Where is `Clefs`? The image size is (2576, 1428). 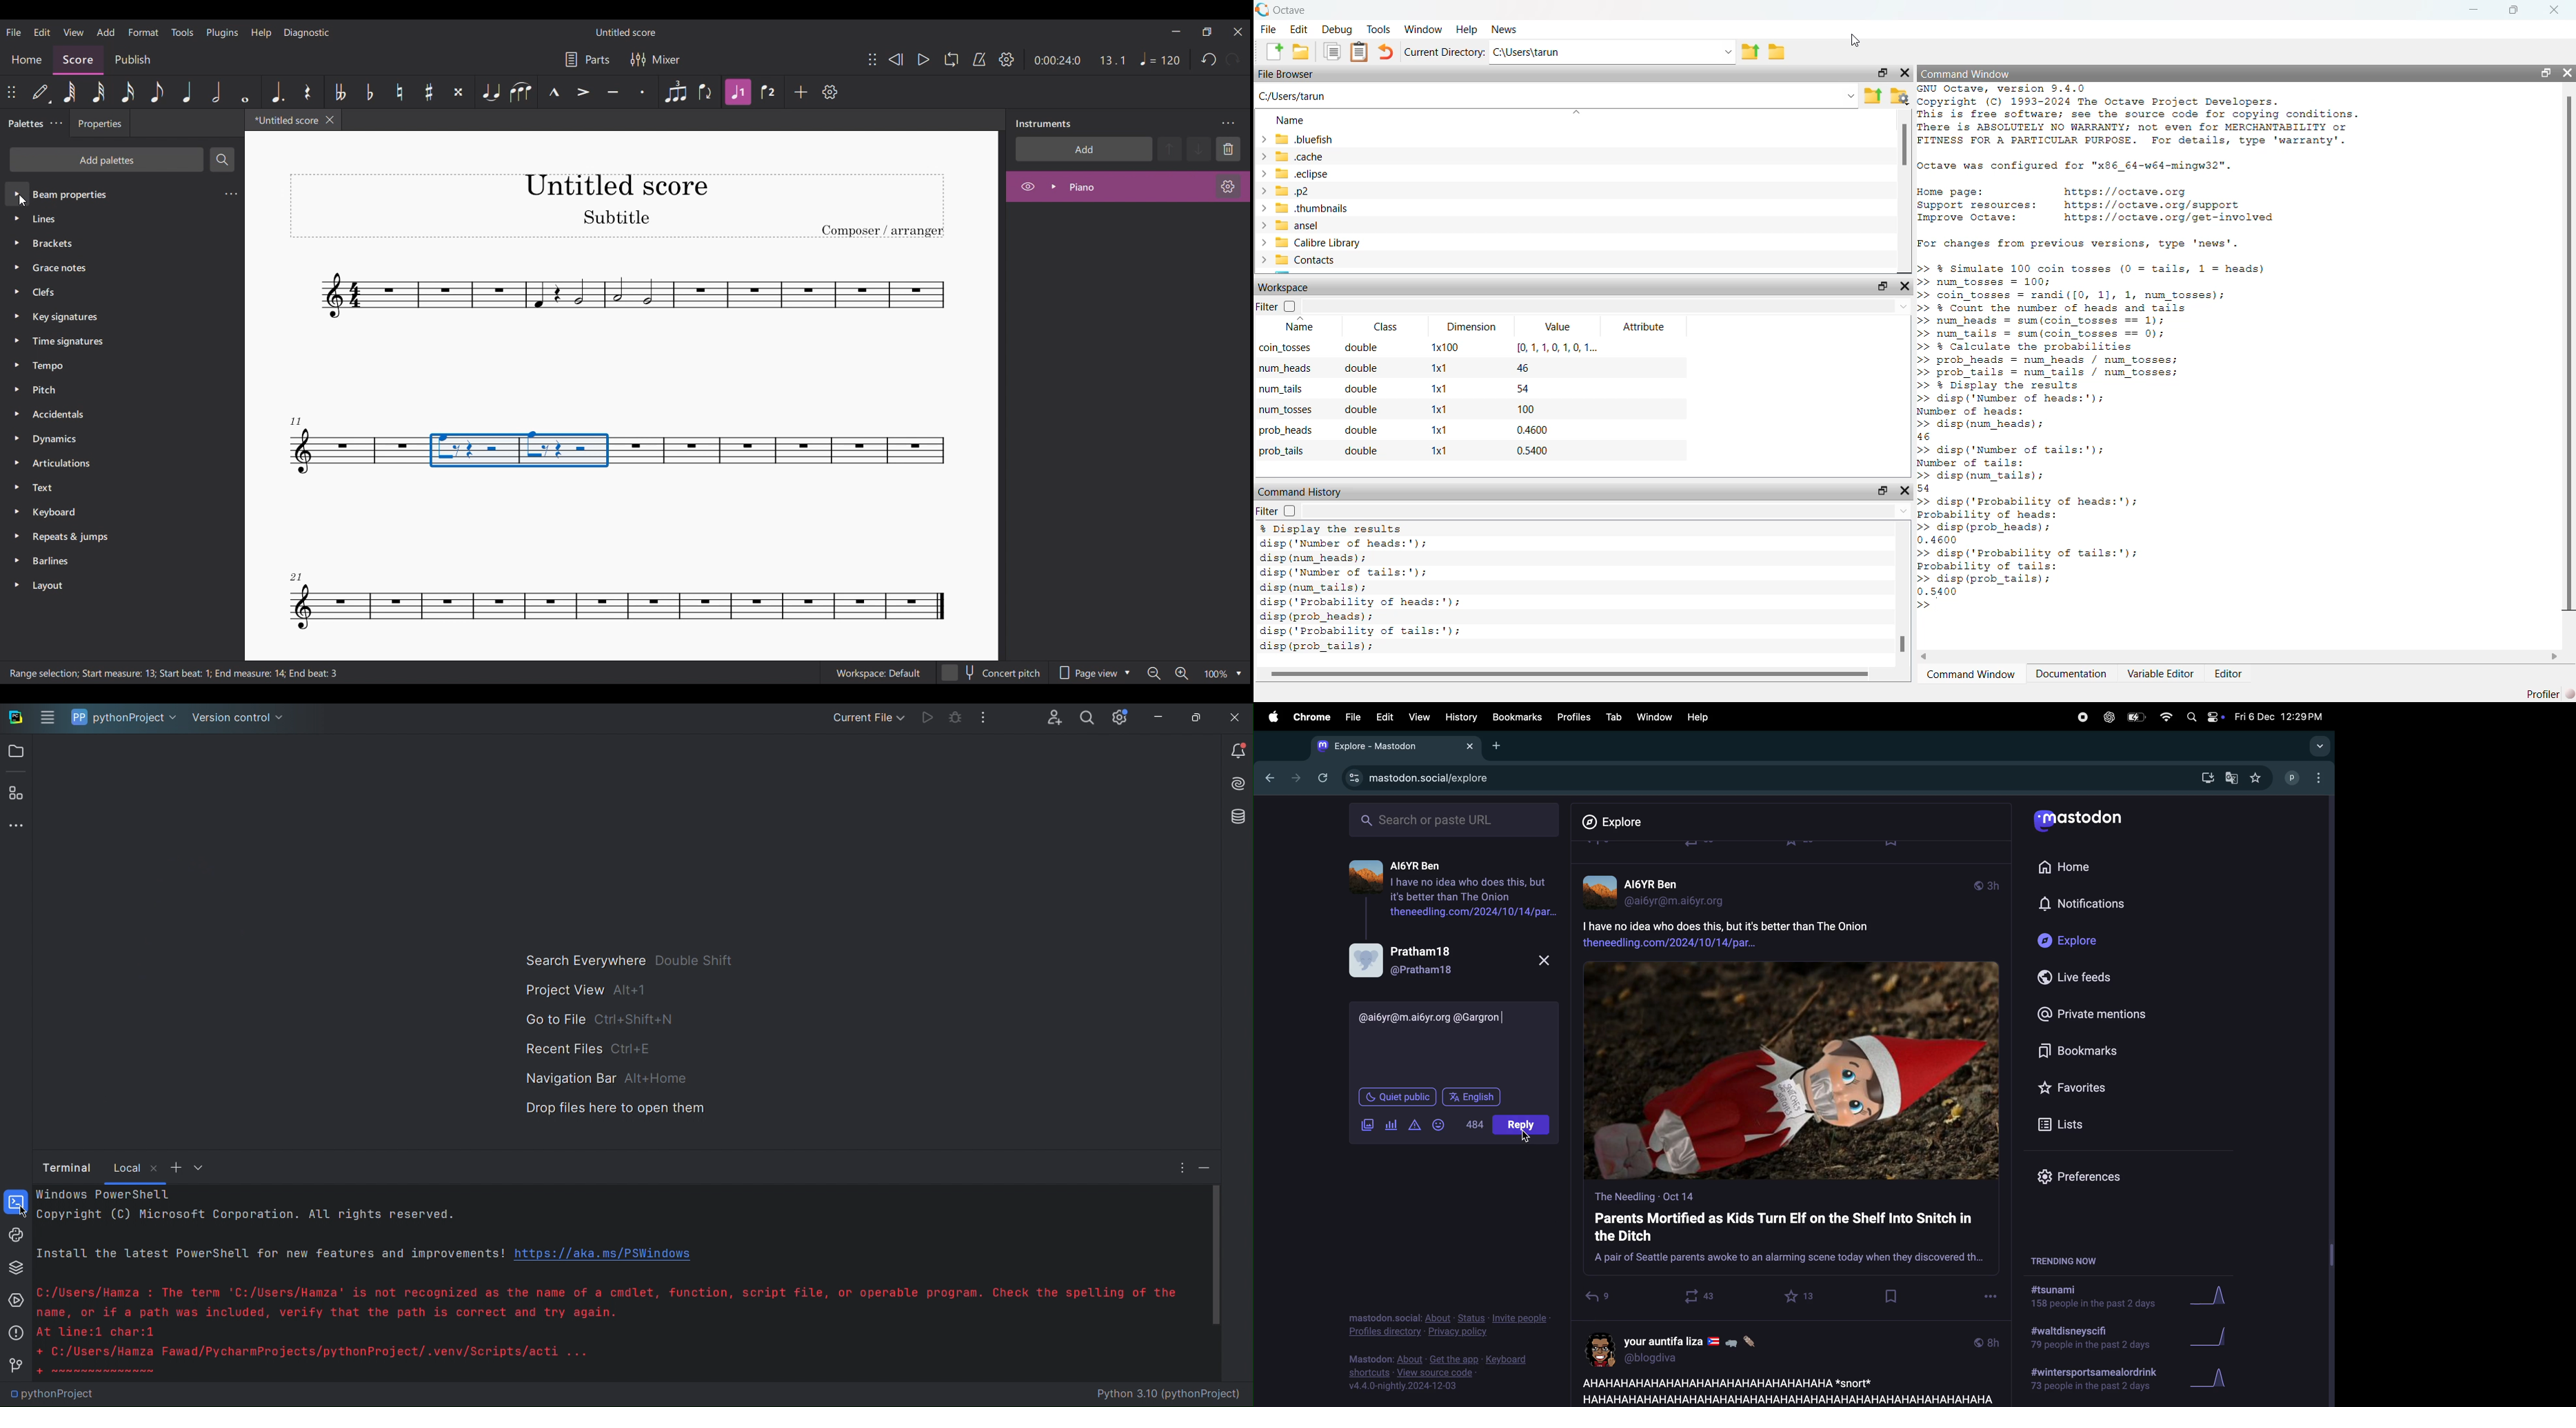
Clefs is located at coordinates (119, 291).